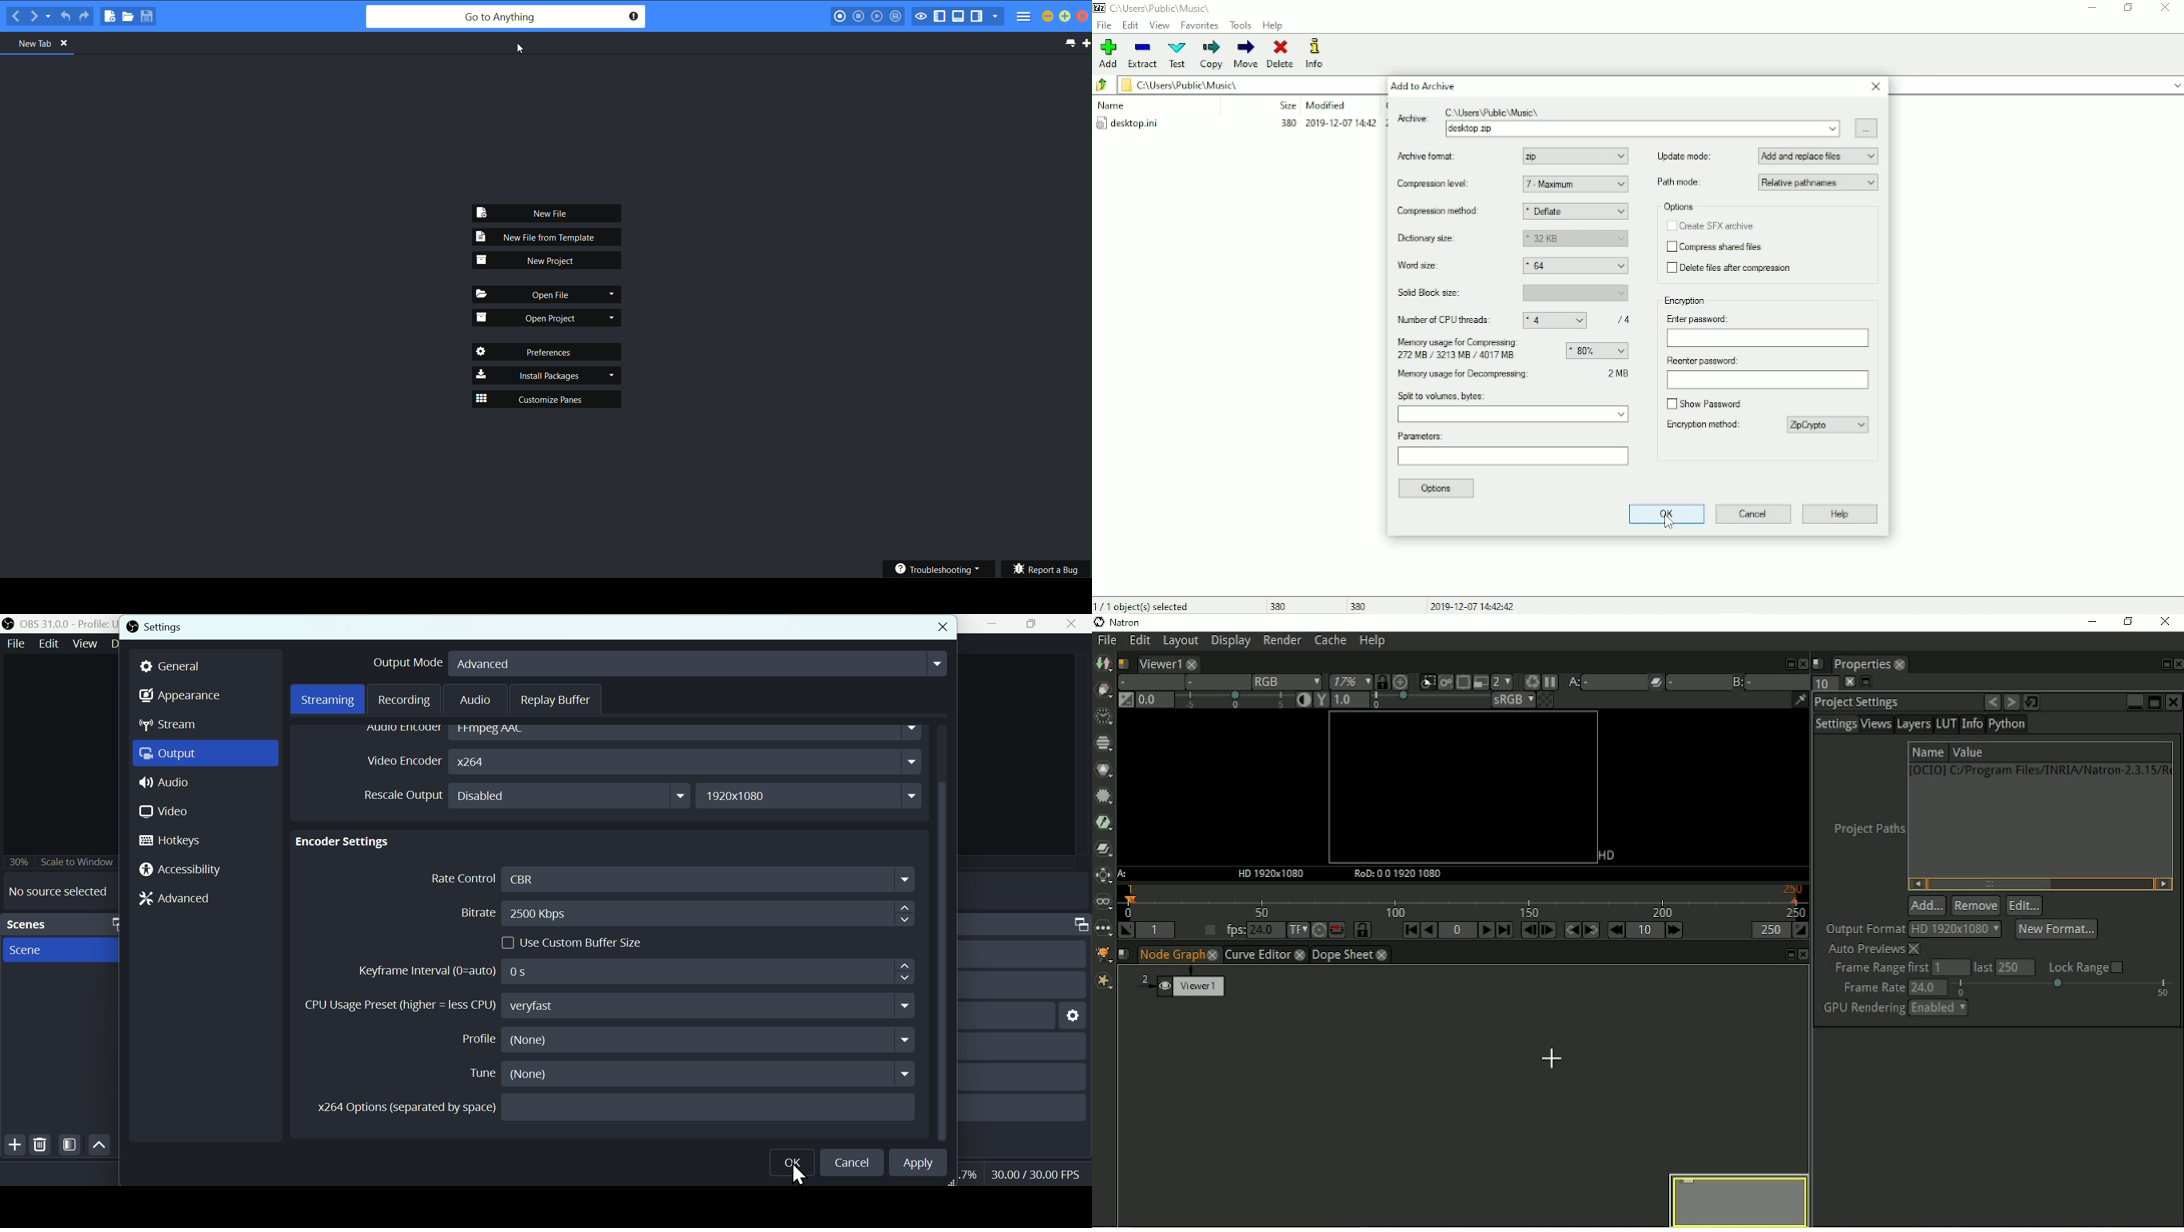 This screenshot has height=1232, width=2184. Describe the element at coordinates (2093, 8) in the screenshot. I see `Minimize` at that location.